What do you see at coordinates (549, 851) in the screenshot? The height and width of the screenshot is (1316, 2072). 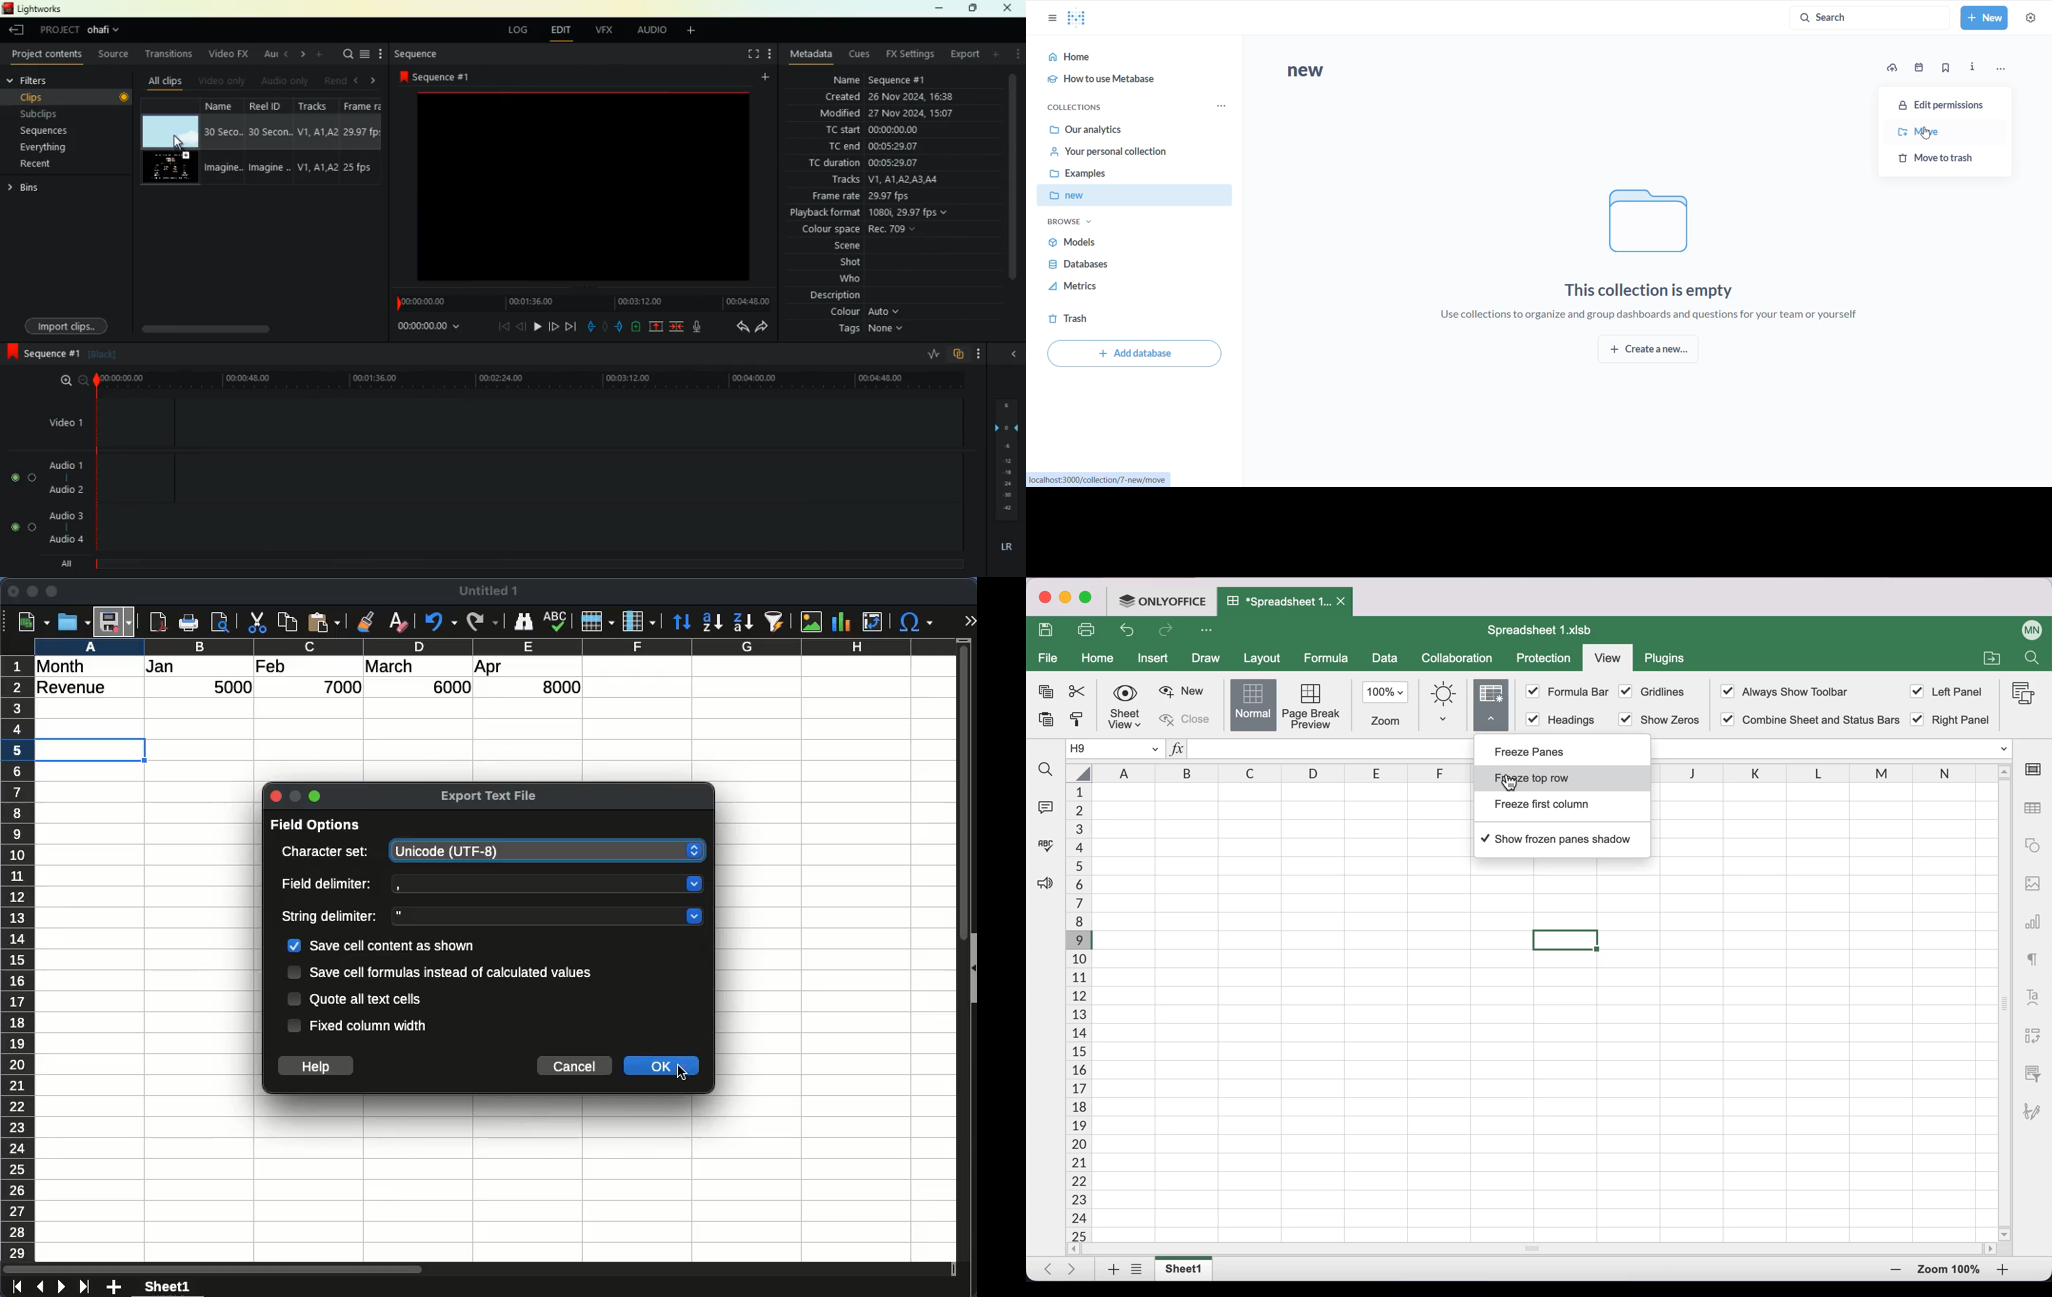 I see `unicode (utf-8)` at bounding box center [549, 851].